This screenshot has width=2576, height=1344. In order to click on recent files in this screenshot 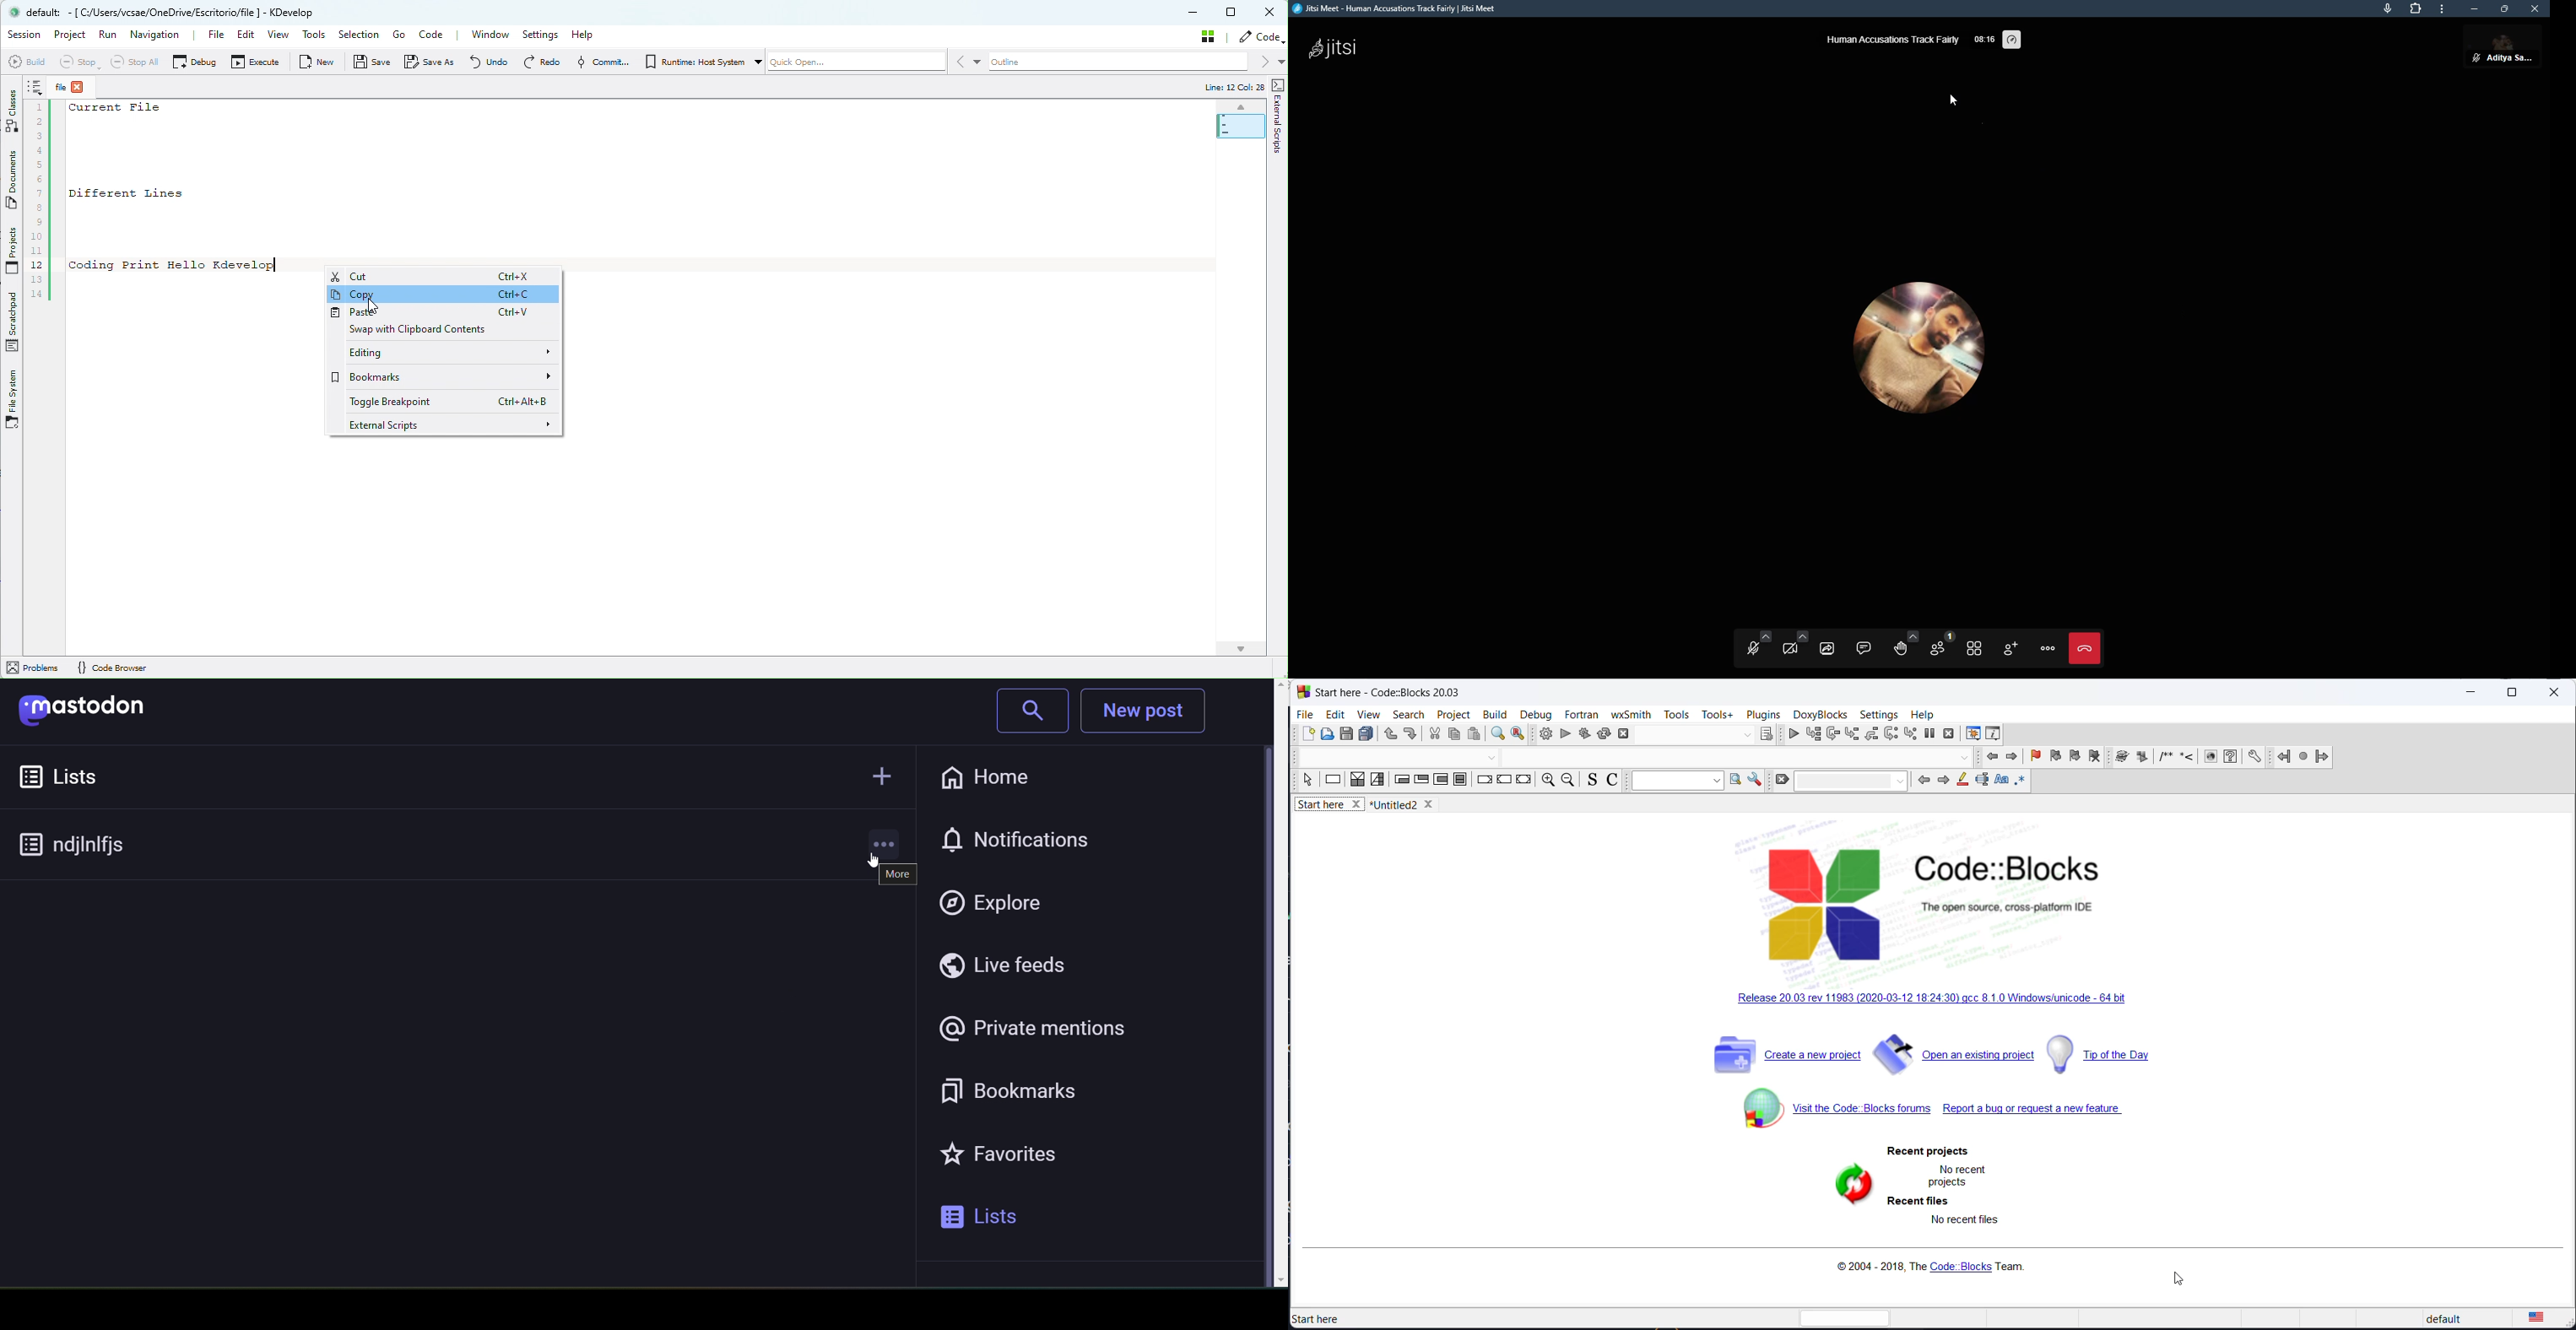, I will do `click(1916, 1203)`.